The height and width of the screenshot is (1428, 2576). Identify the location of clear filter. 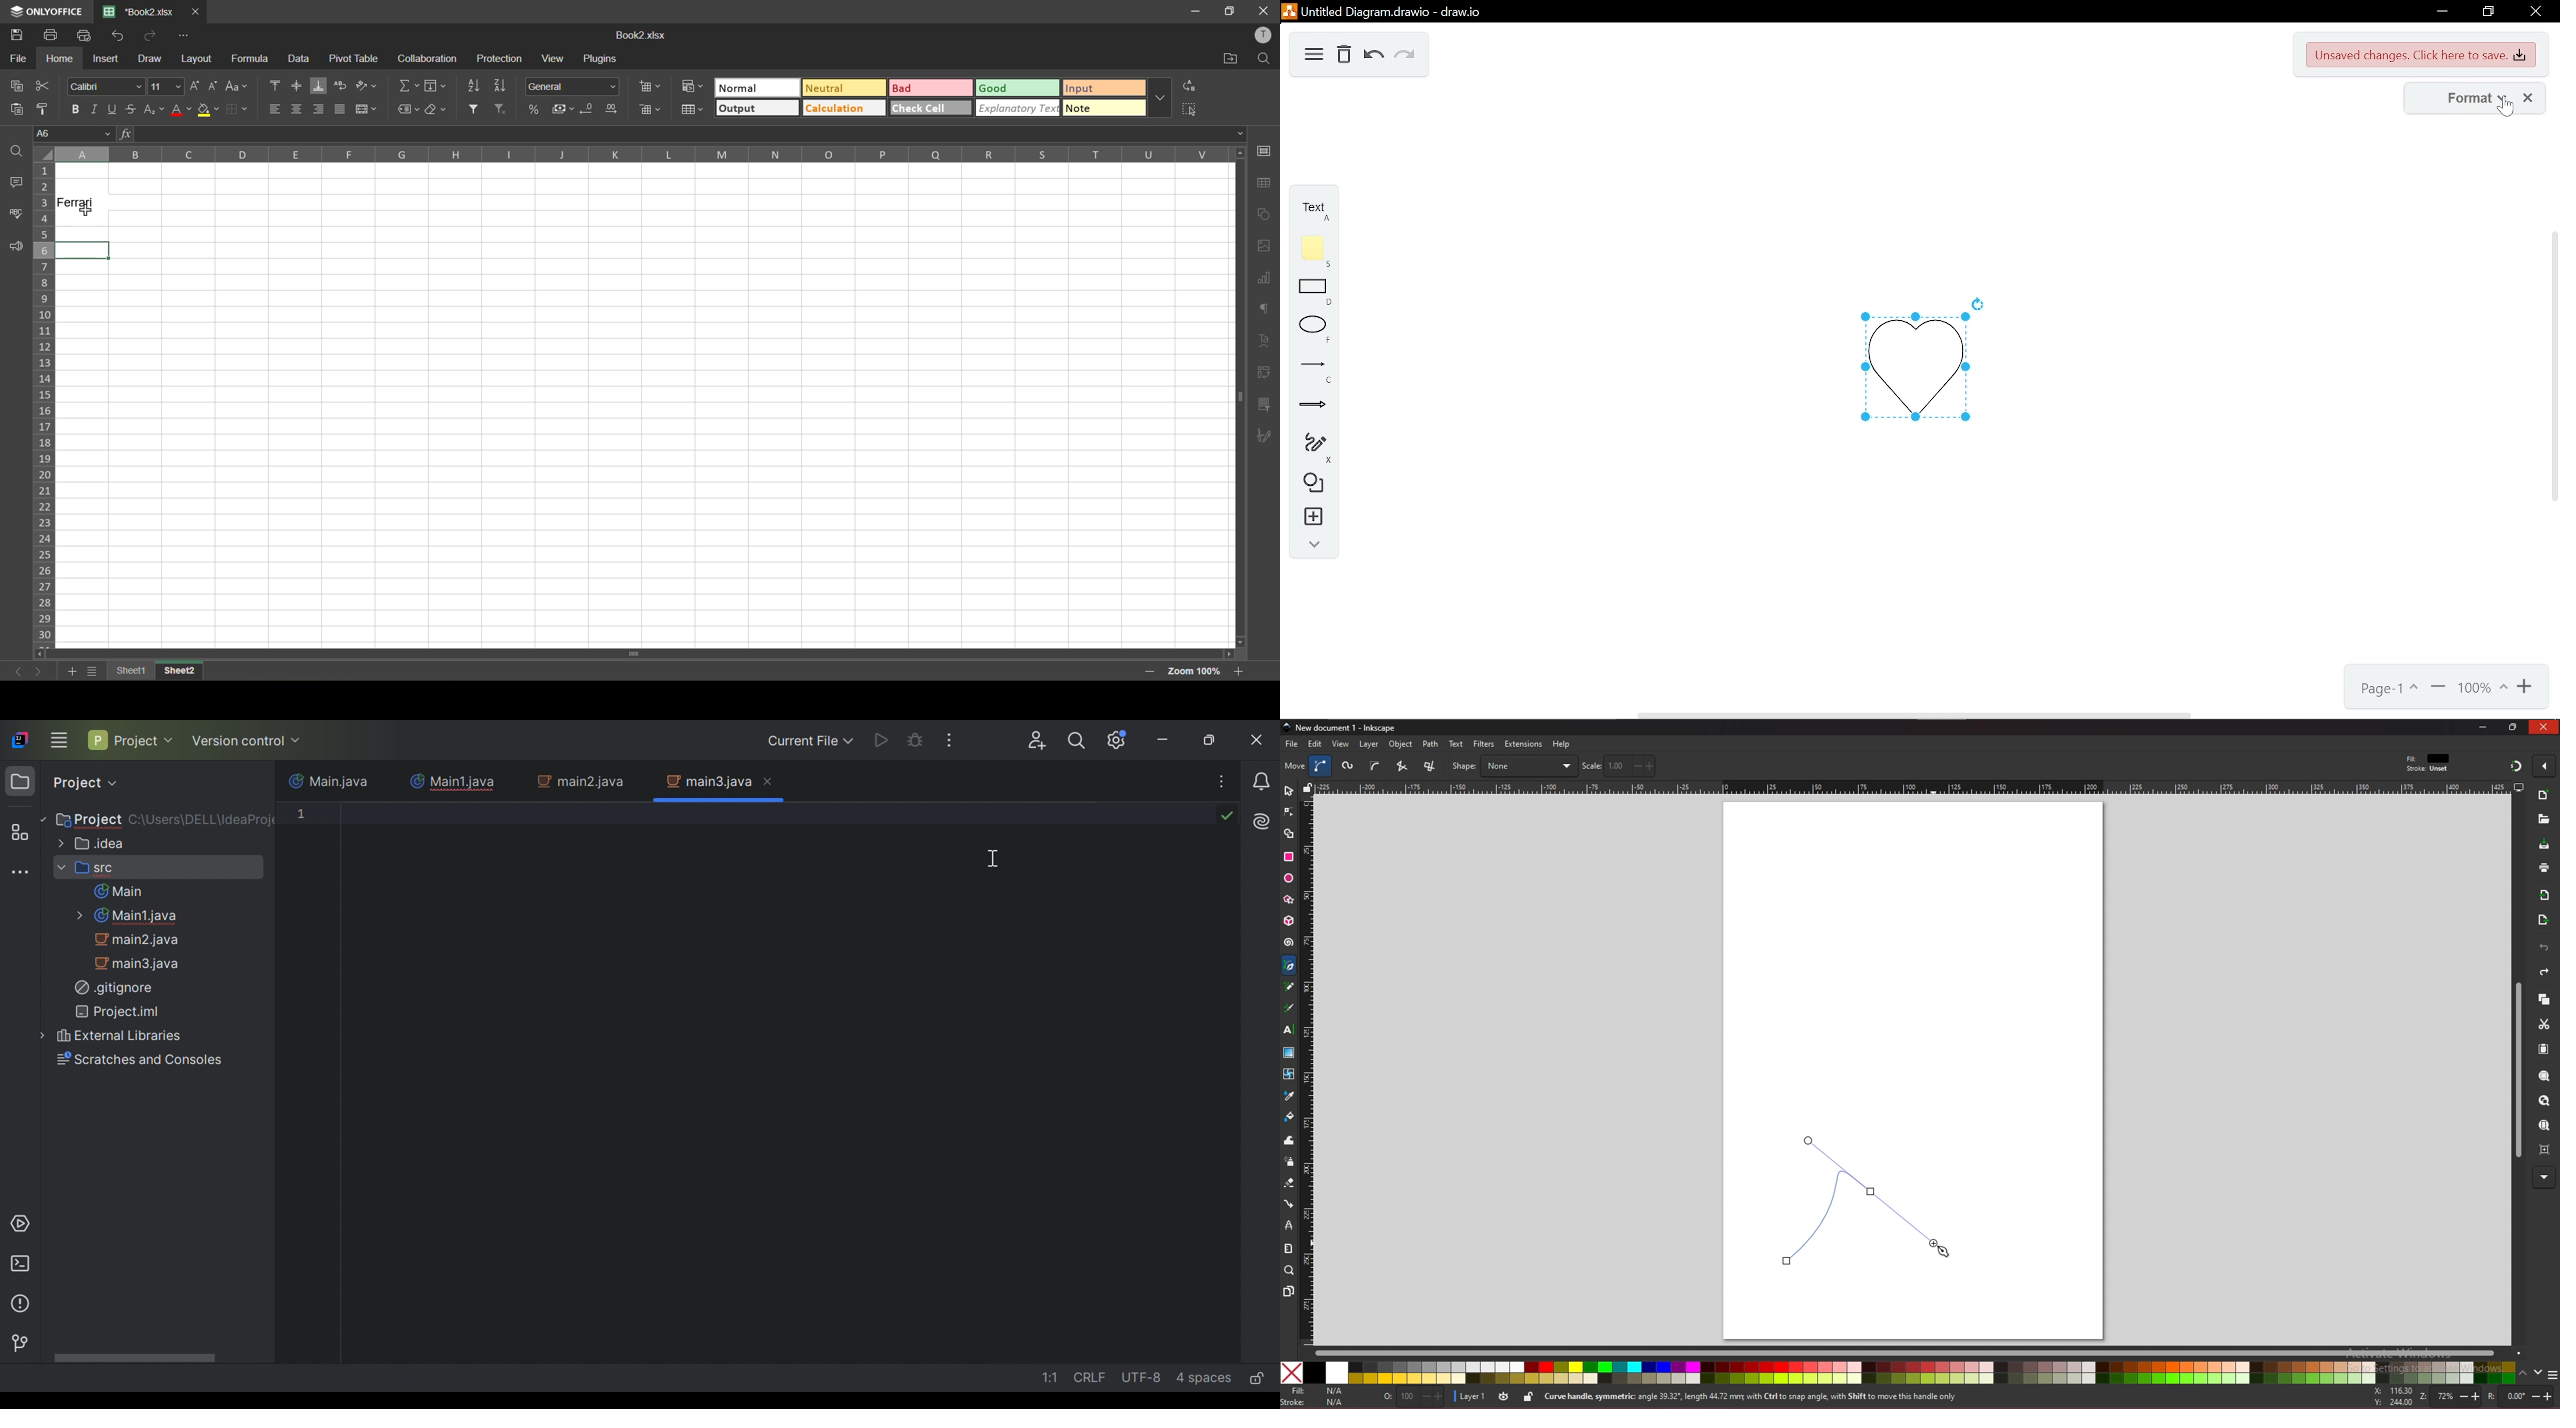
(502, 110).